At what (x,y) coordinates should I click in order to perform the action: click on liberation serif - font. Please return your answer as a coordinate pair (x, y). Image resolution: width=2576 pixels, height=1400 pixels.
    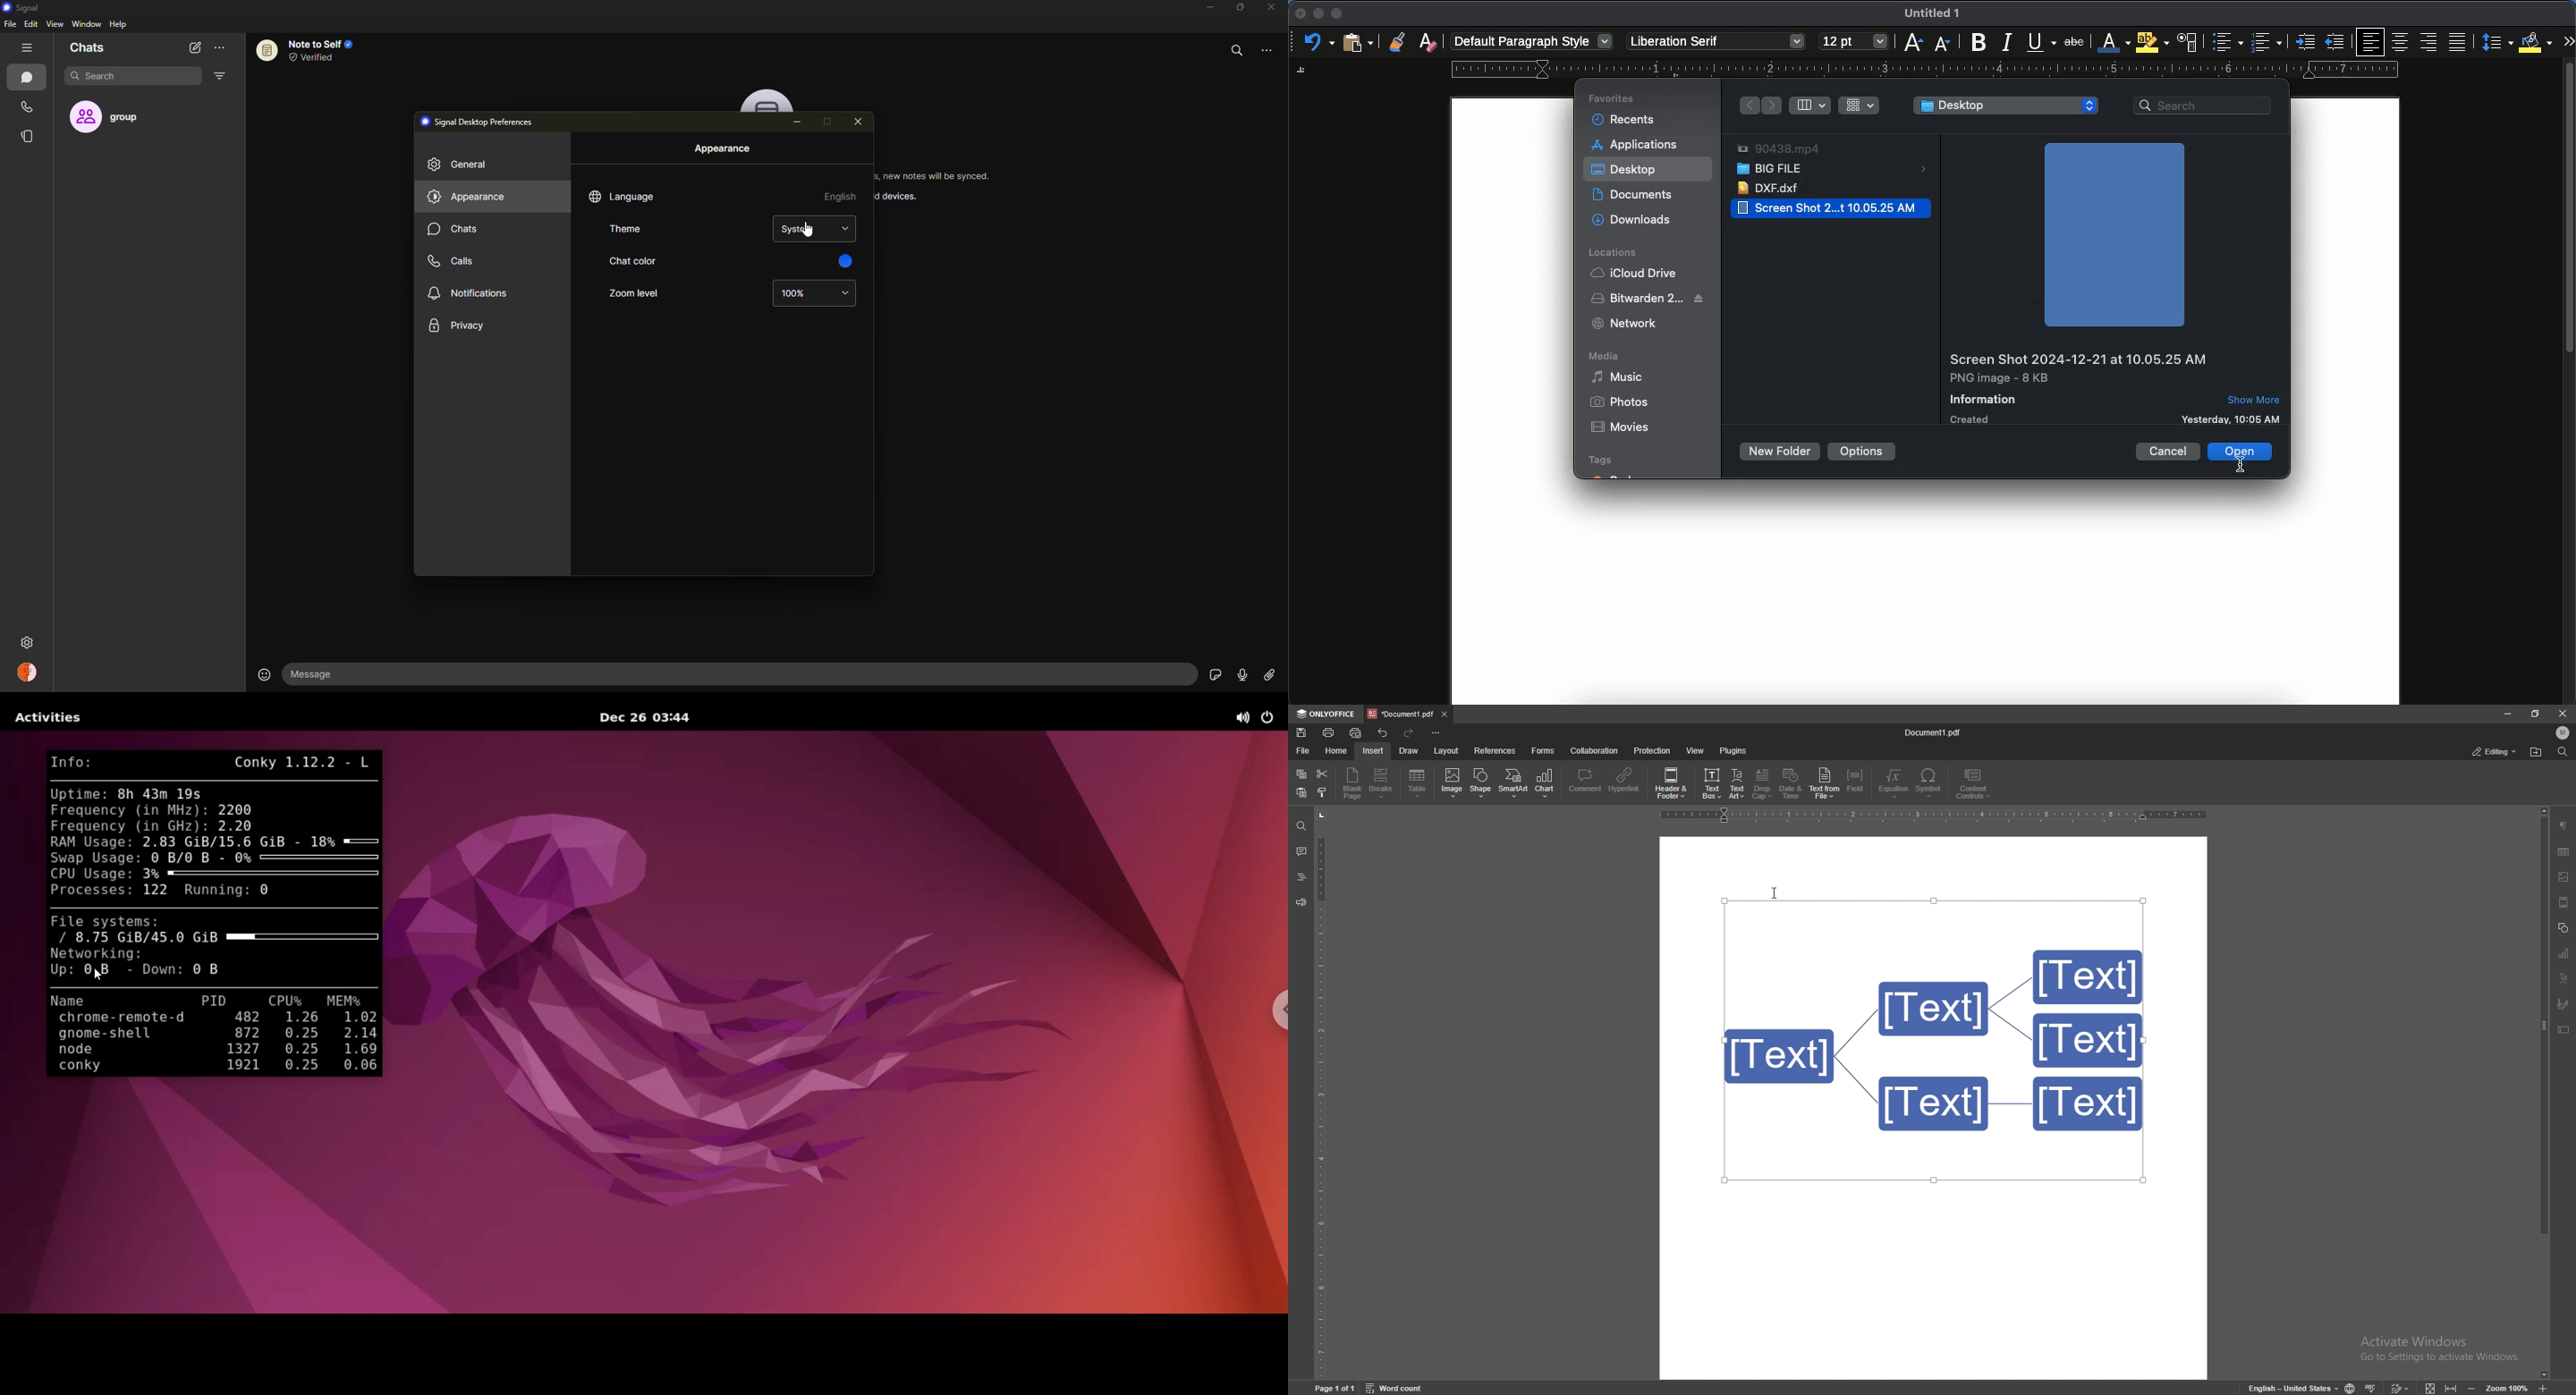
    Looking at the image, I should click on (1715, 39).